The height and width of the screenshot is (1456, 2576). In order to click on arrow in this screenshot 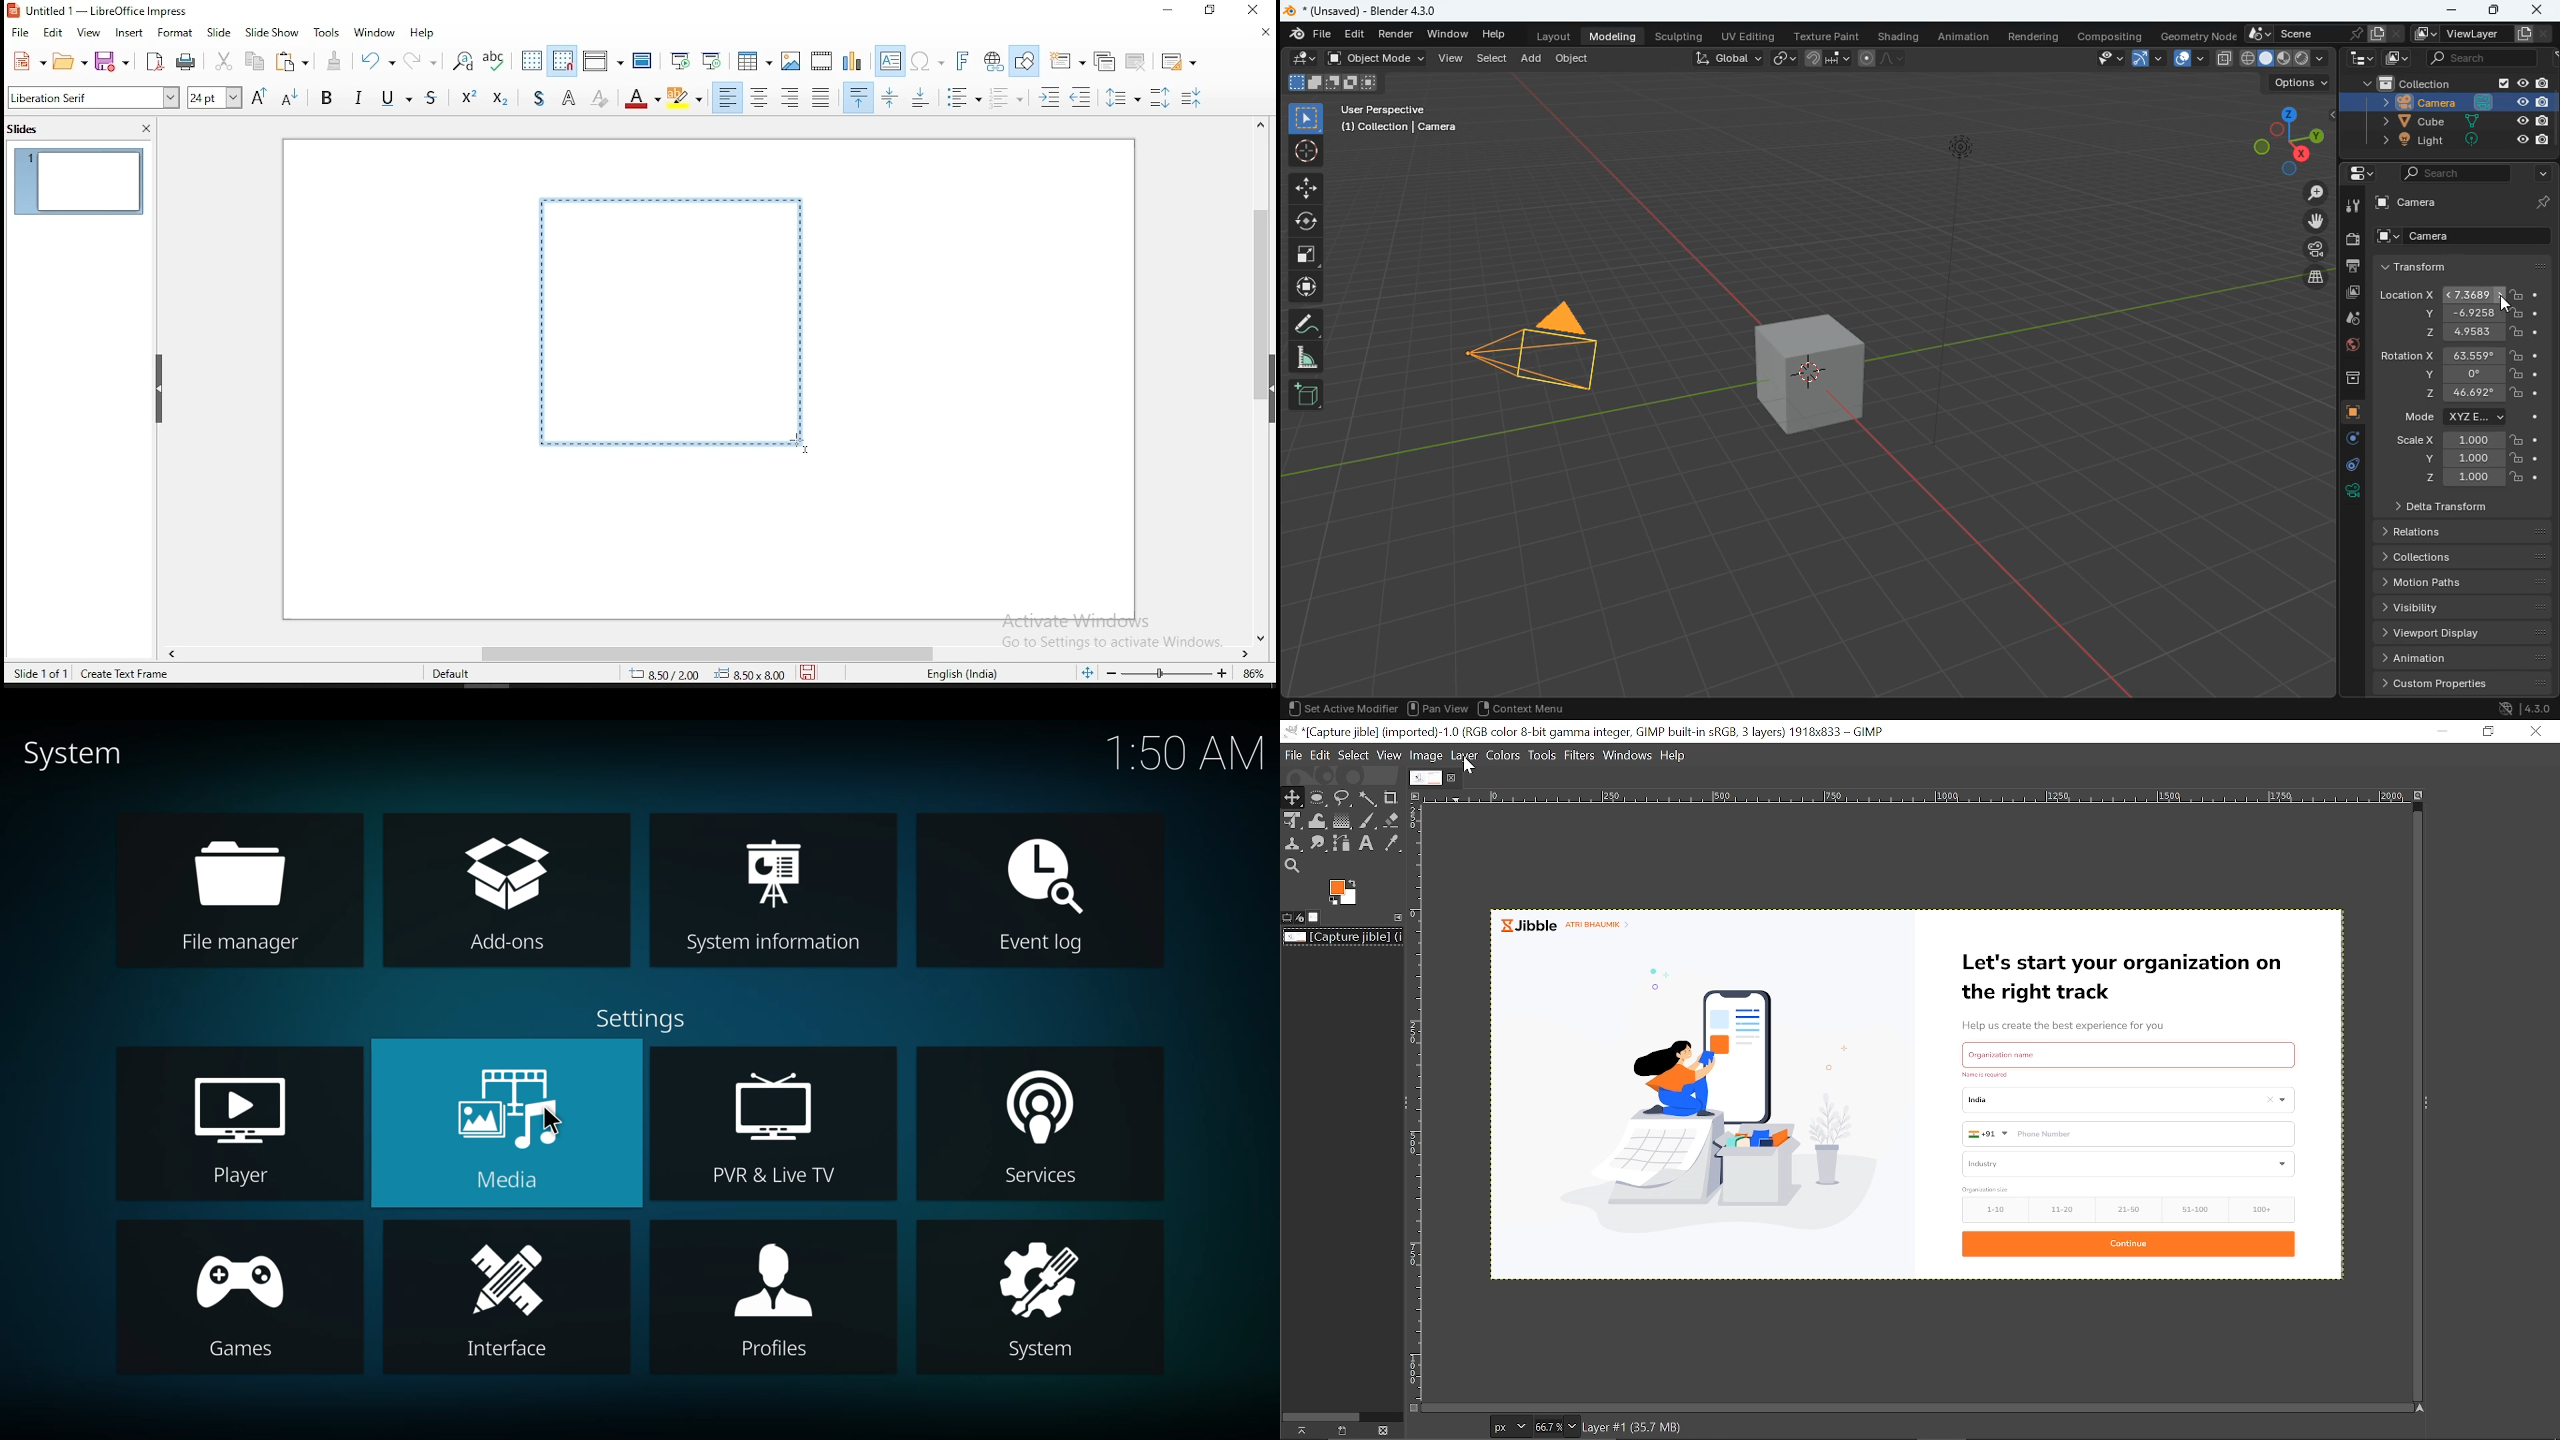, I will do `click(2542, 173)`.